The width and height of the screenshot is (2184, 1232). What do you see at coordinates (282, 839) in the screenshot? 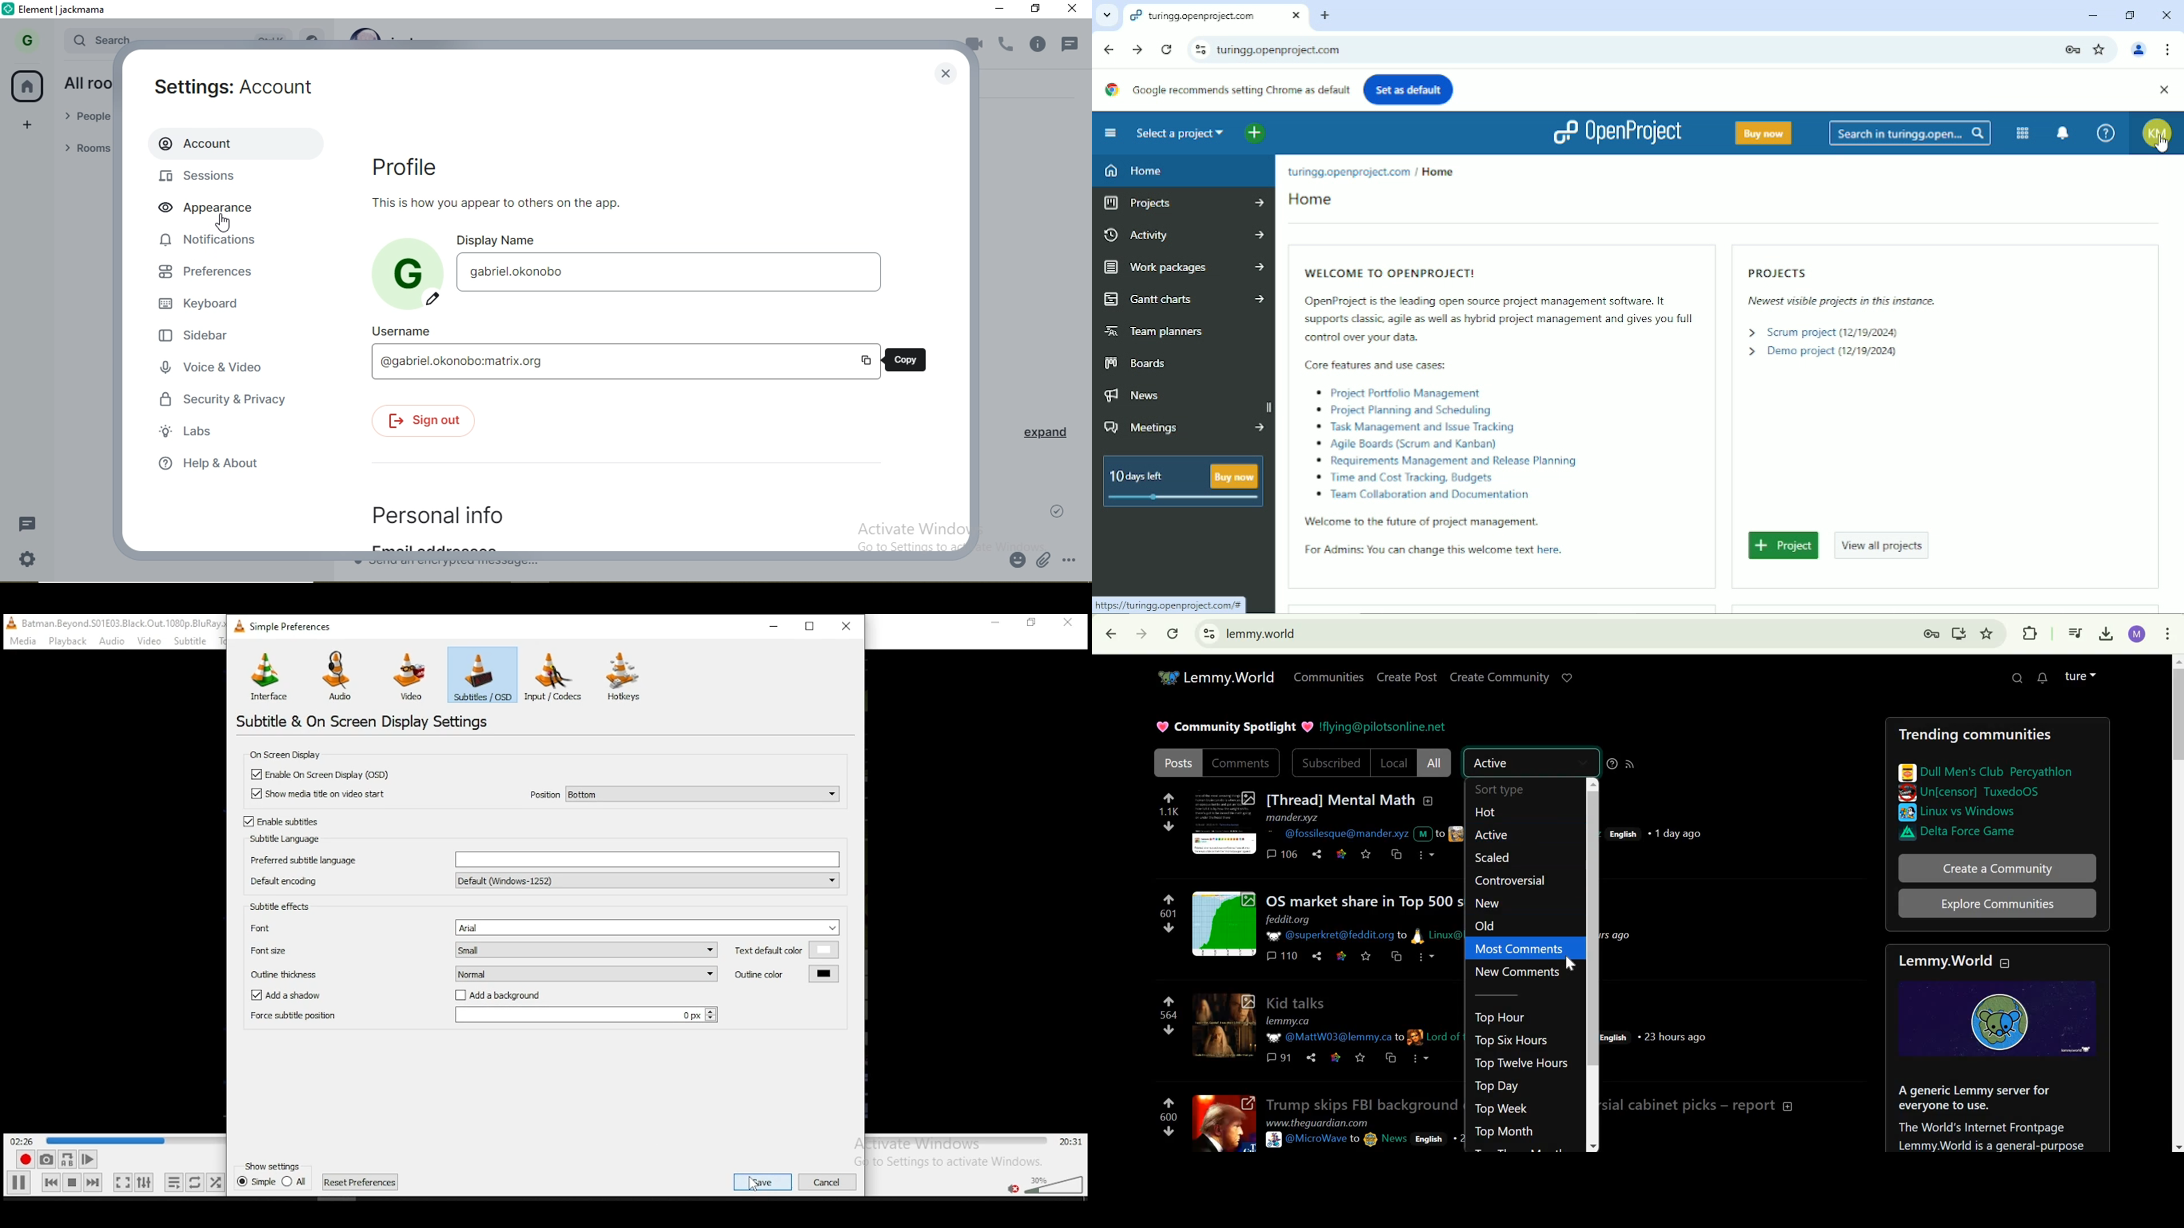
I see `subtitle language` at bounding box center [282, 839].